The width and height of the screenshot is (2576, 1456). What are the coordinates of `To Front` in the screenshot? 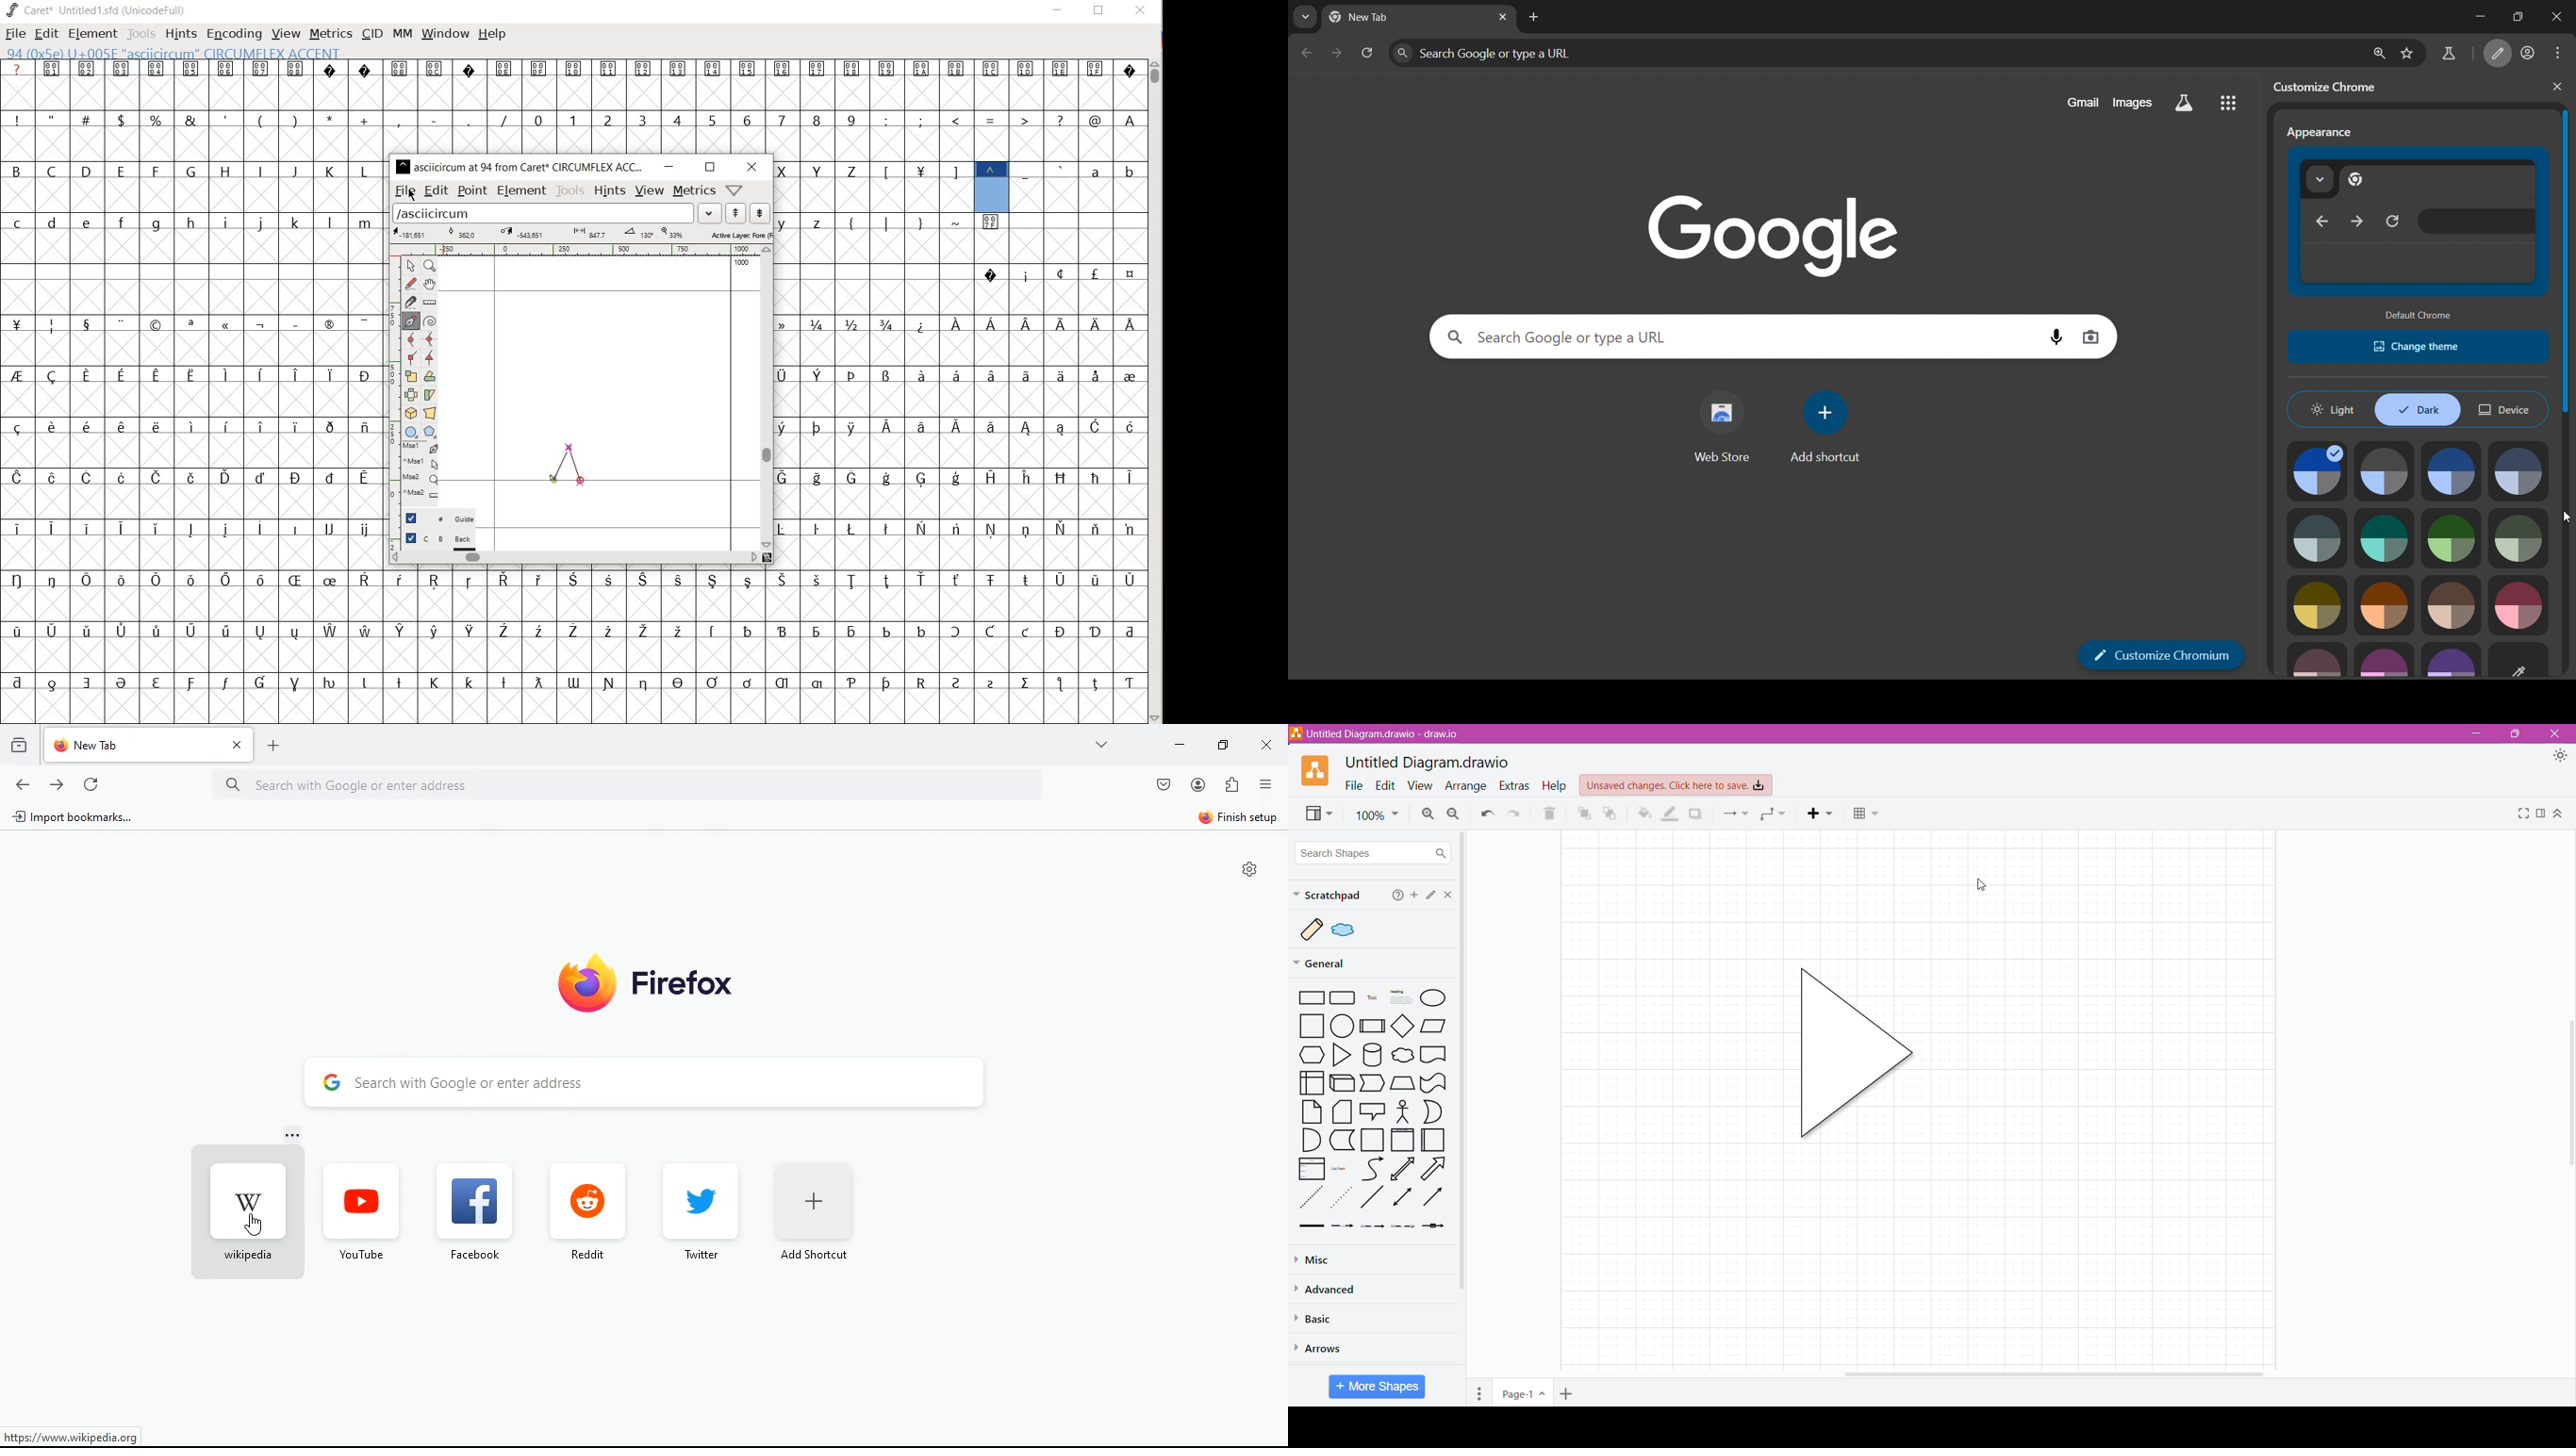 It's located at (1583, 813).